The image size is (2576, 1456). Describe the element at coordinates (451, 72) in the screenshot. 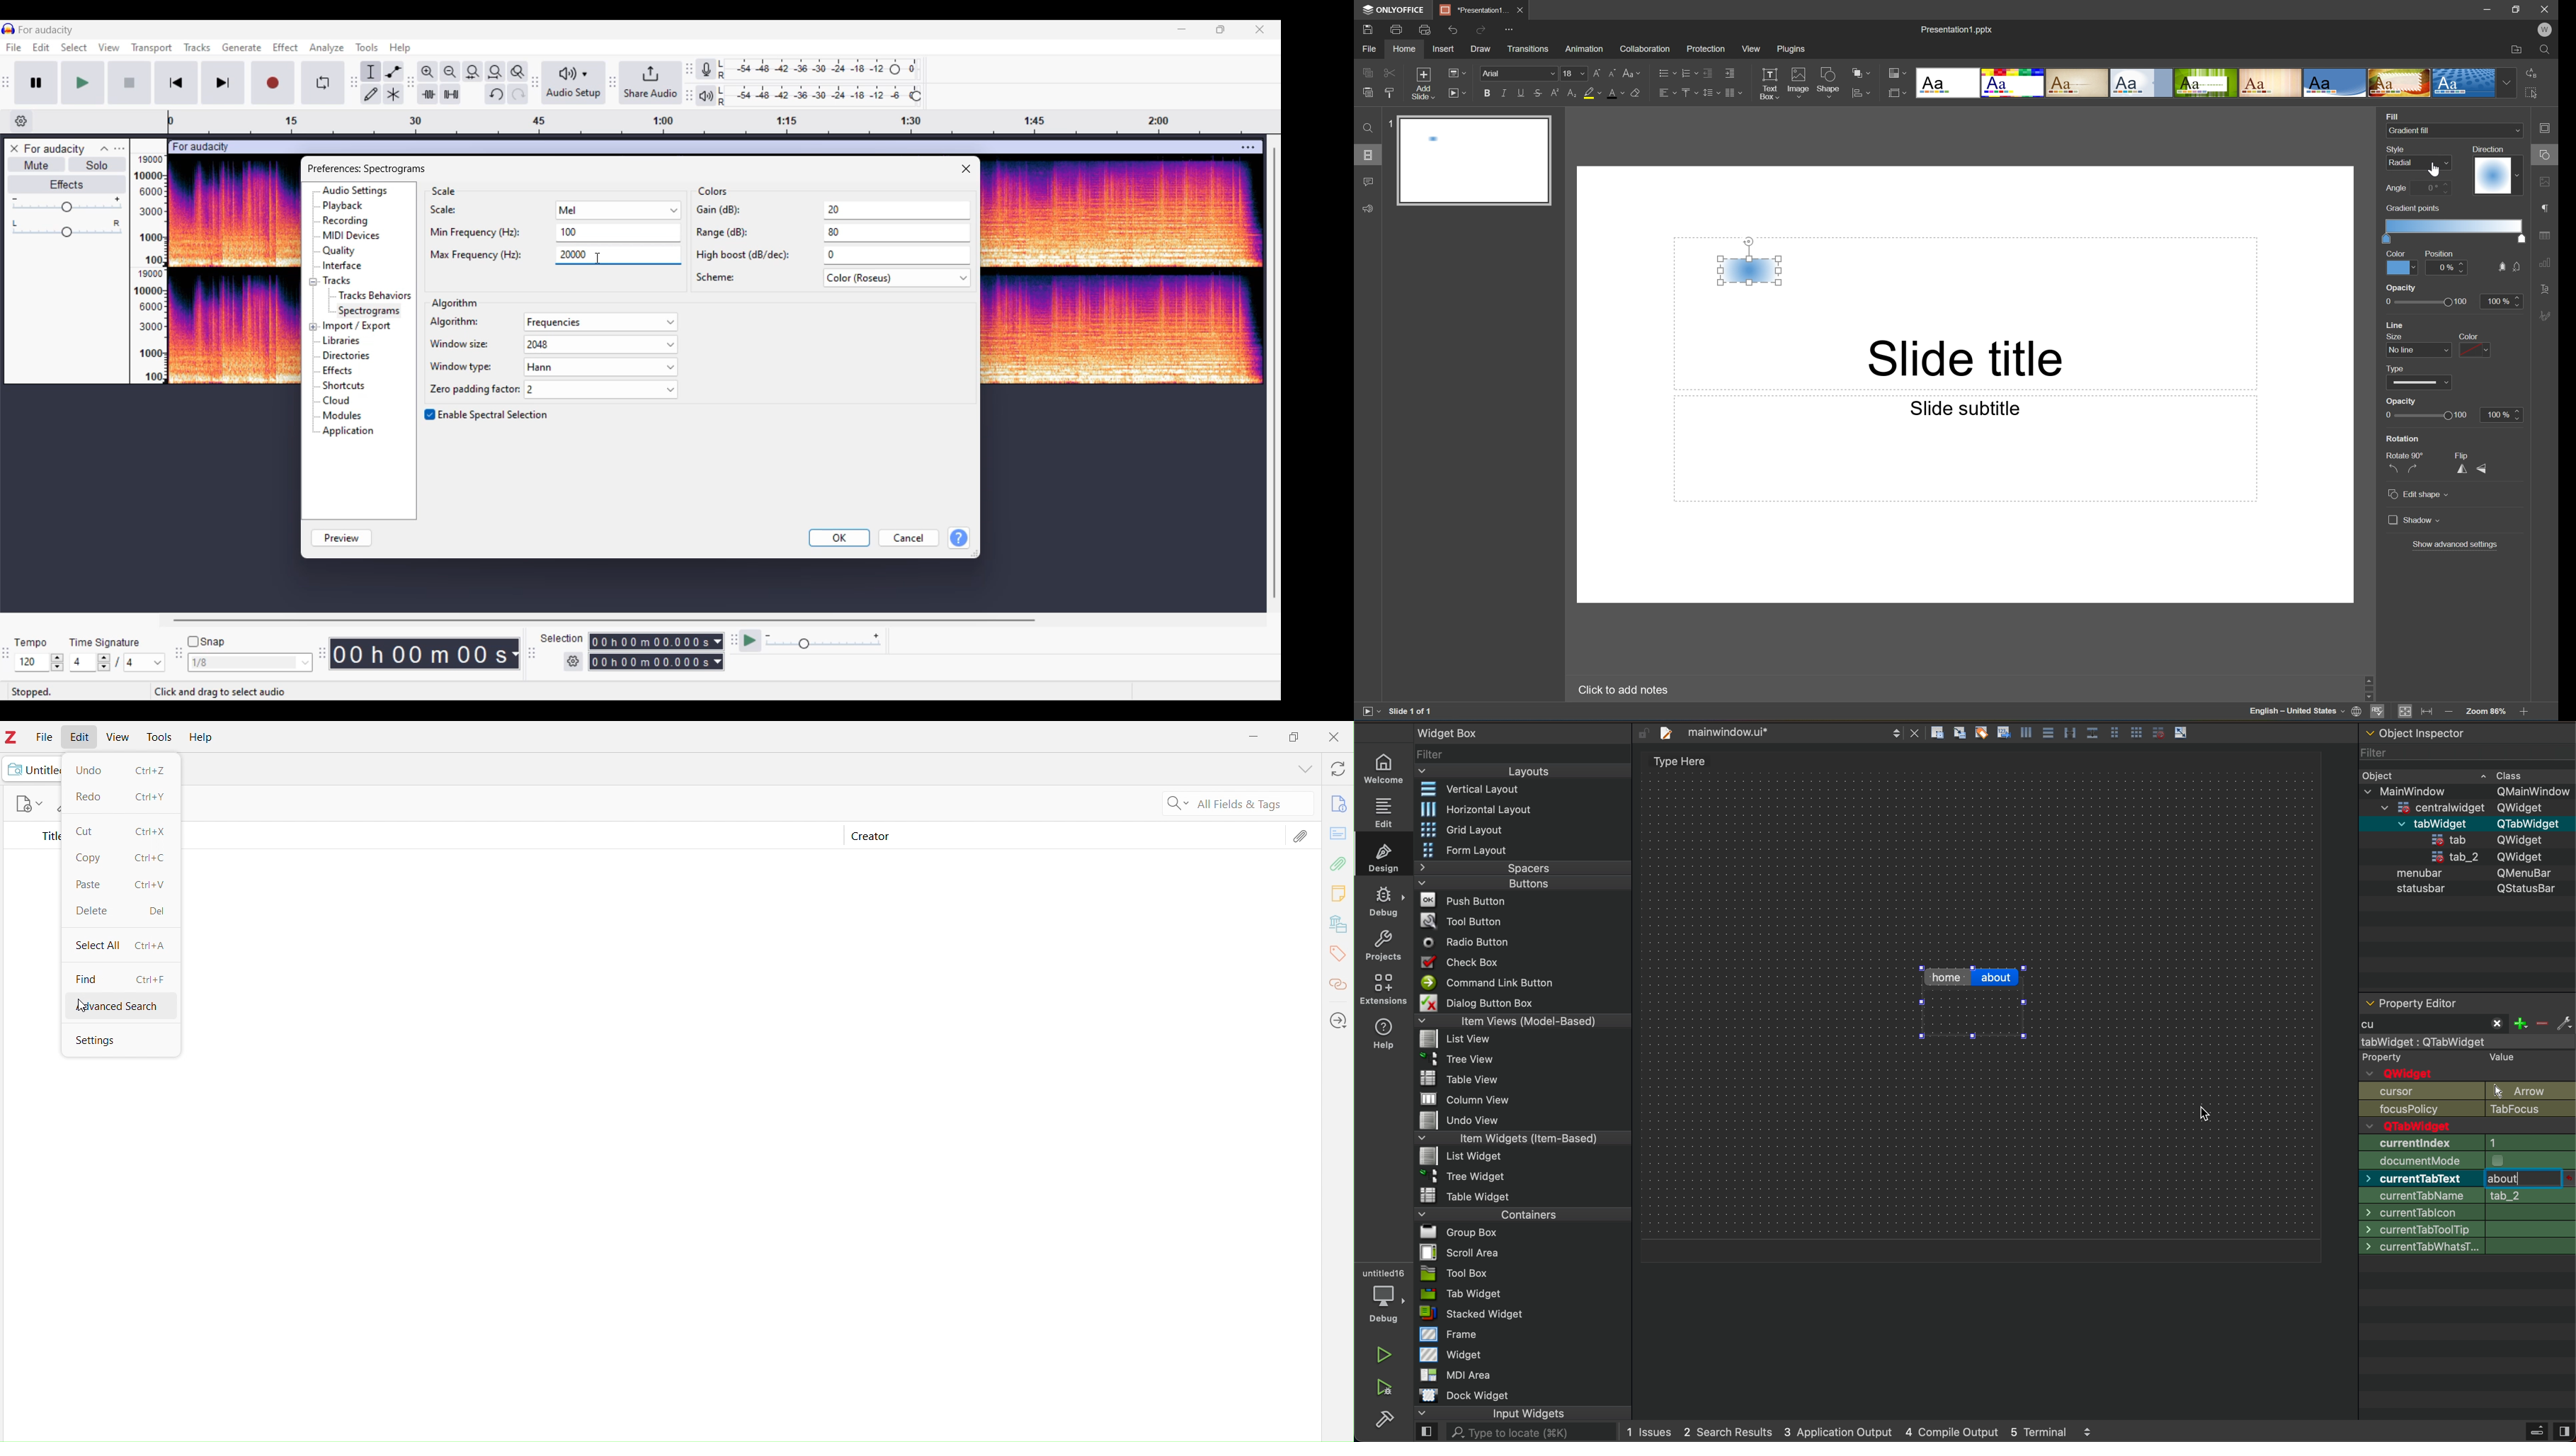

I see `Zoom out` at that location.